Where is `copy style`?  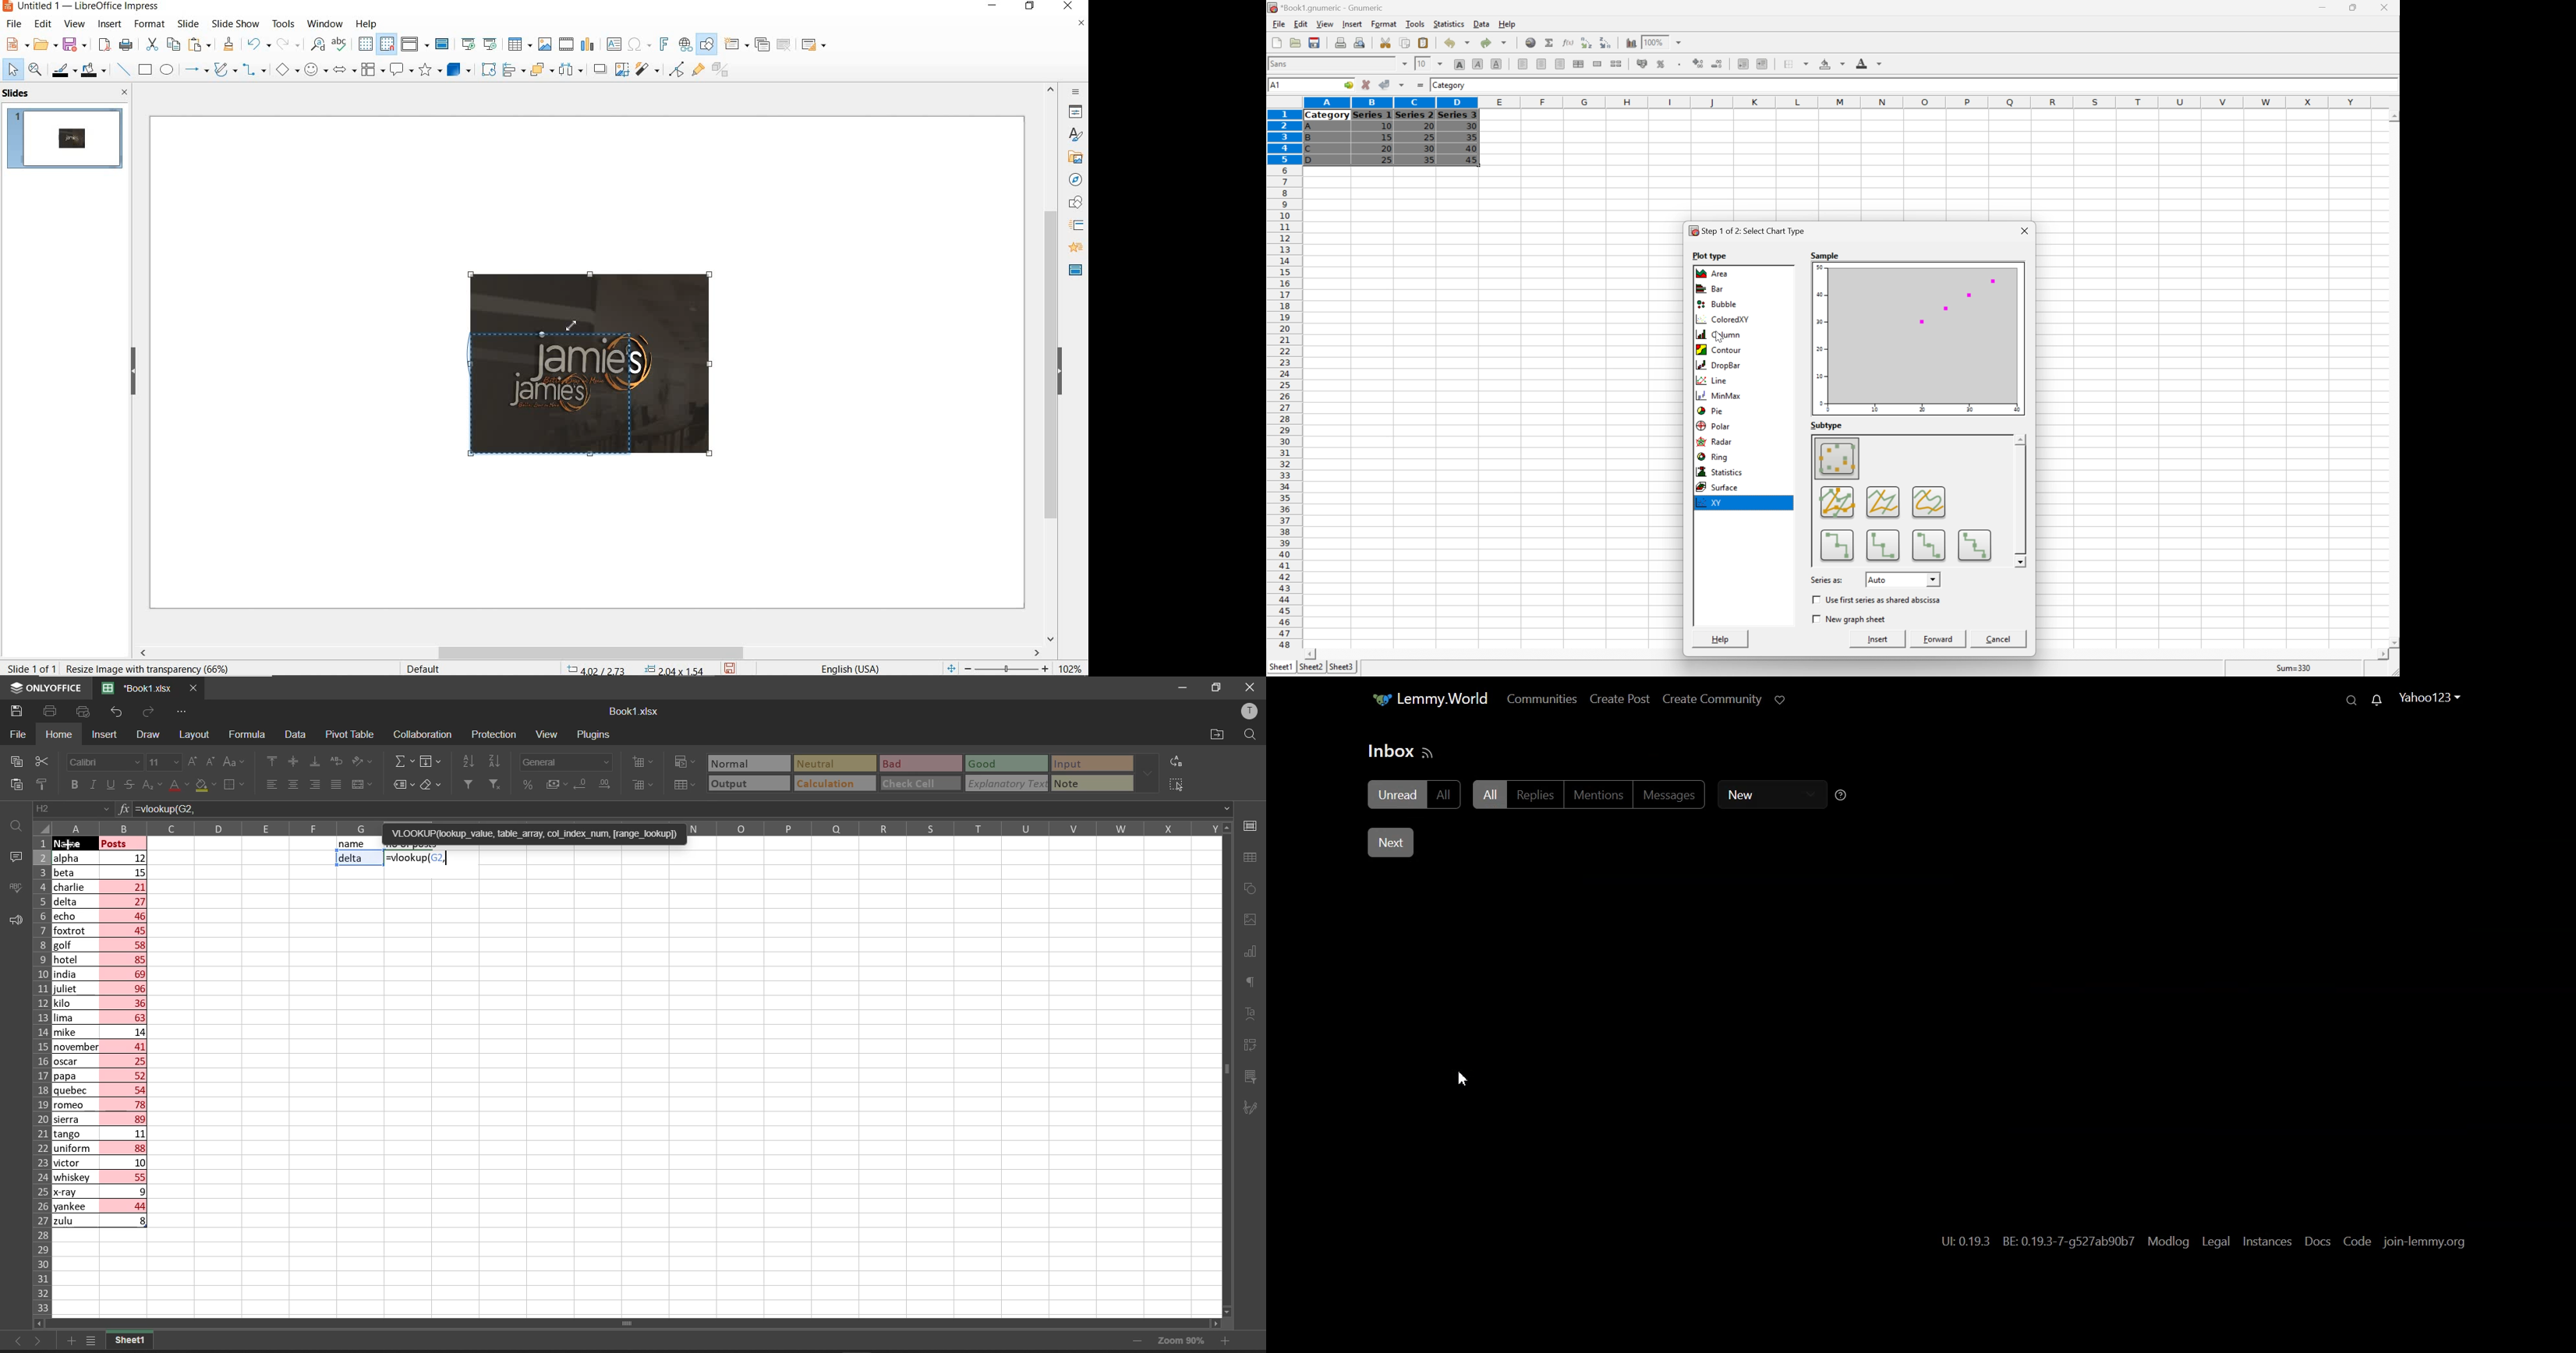
copy style is located at coordinates (46, 783).